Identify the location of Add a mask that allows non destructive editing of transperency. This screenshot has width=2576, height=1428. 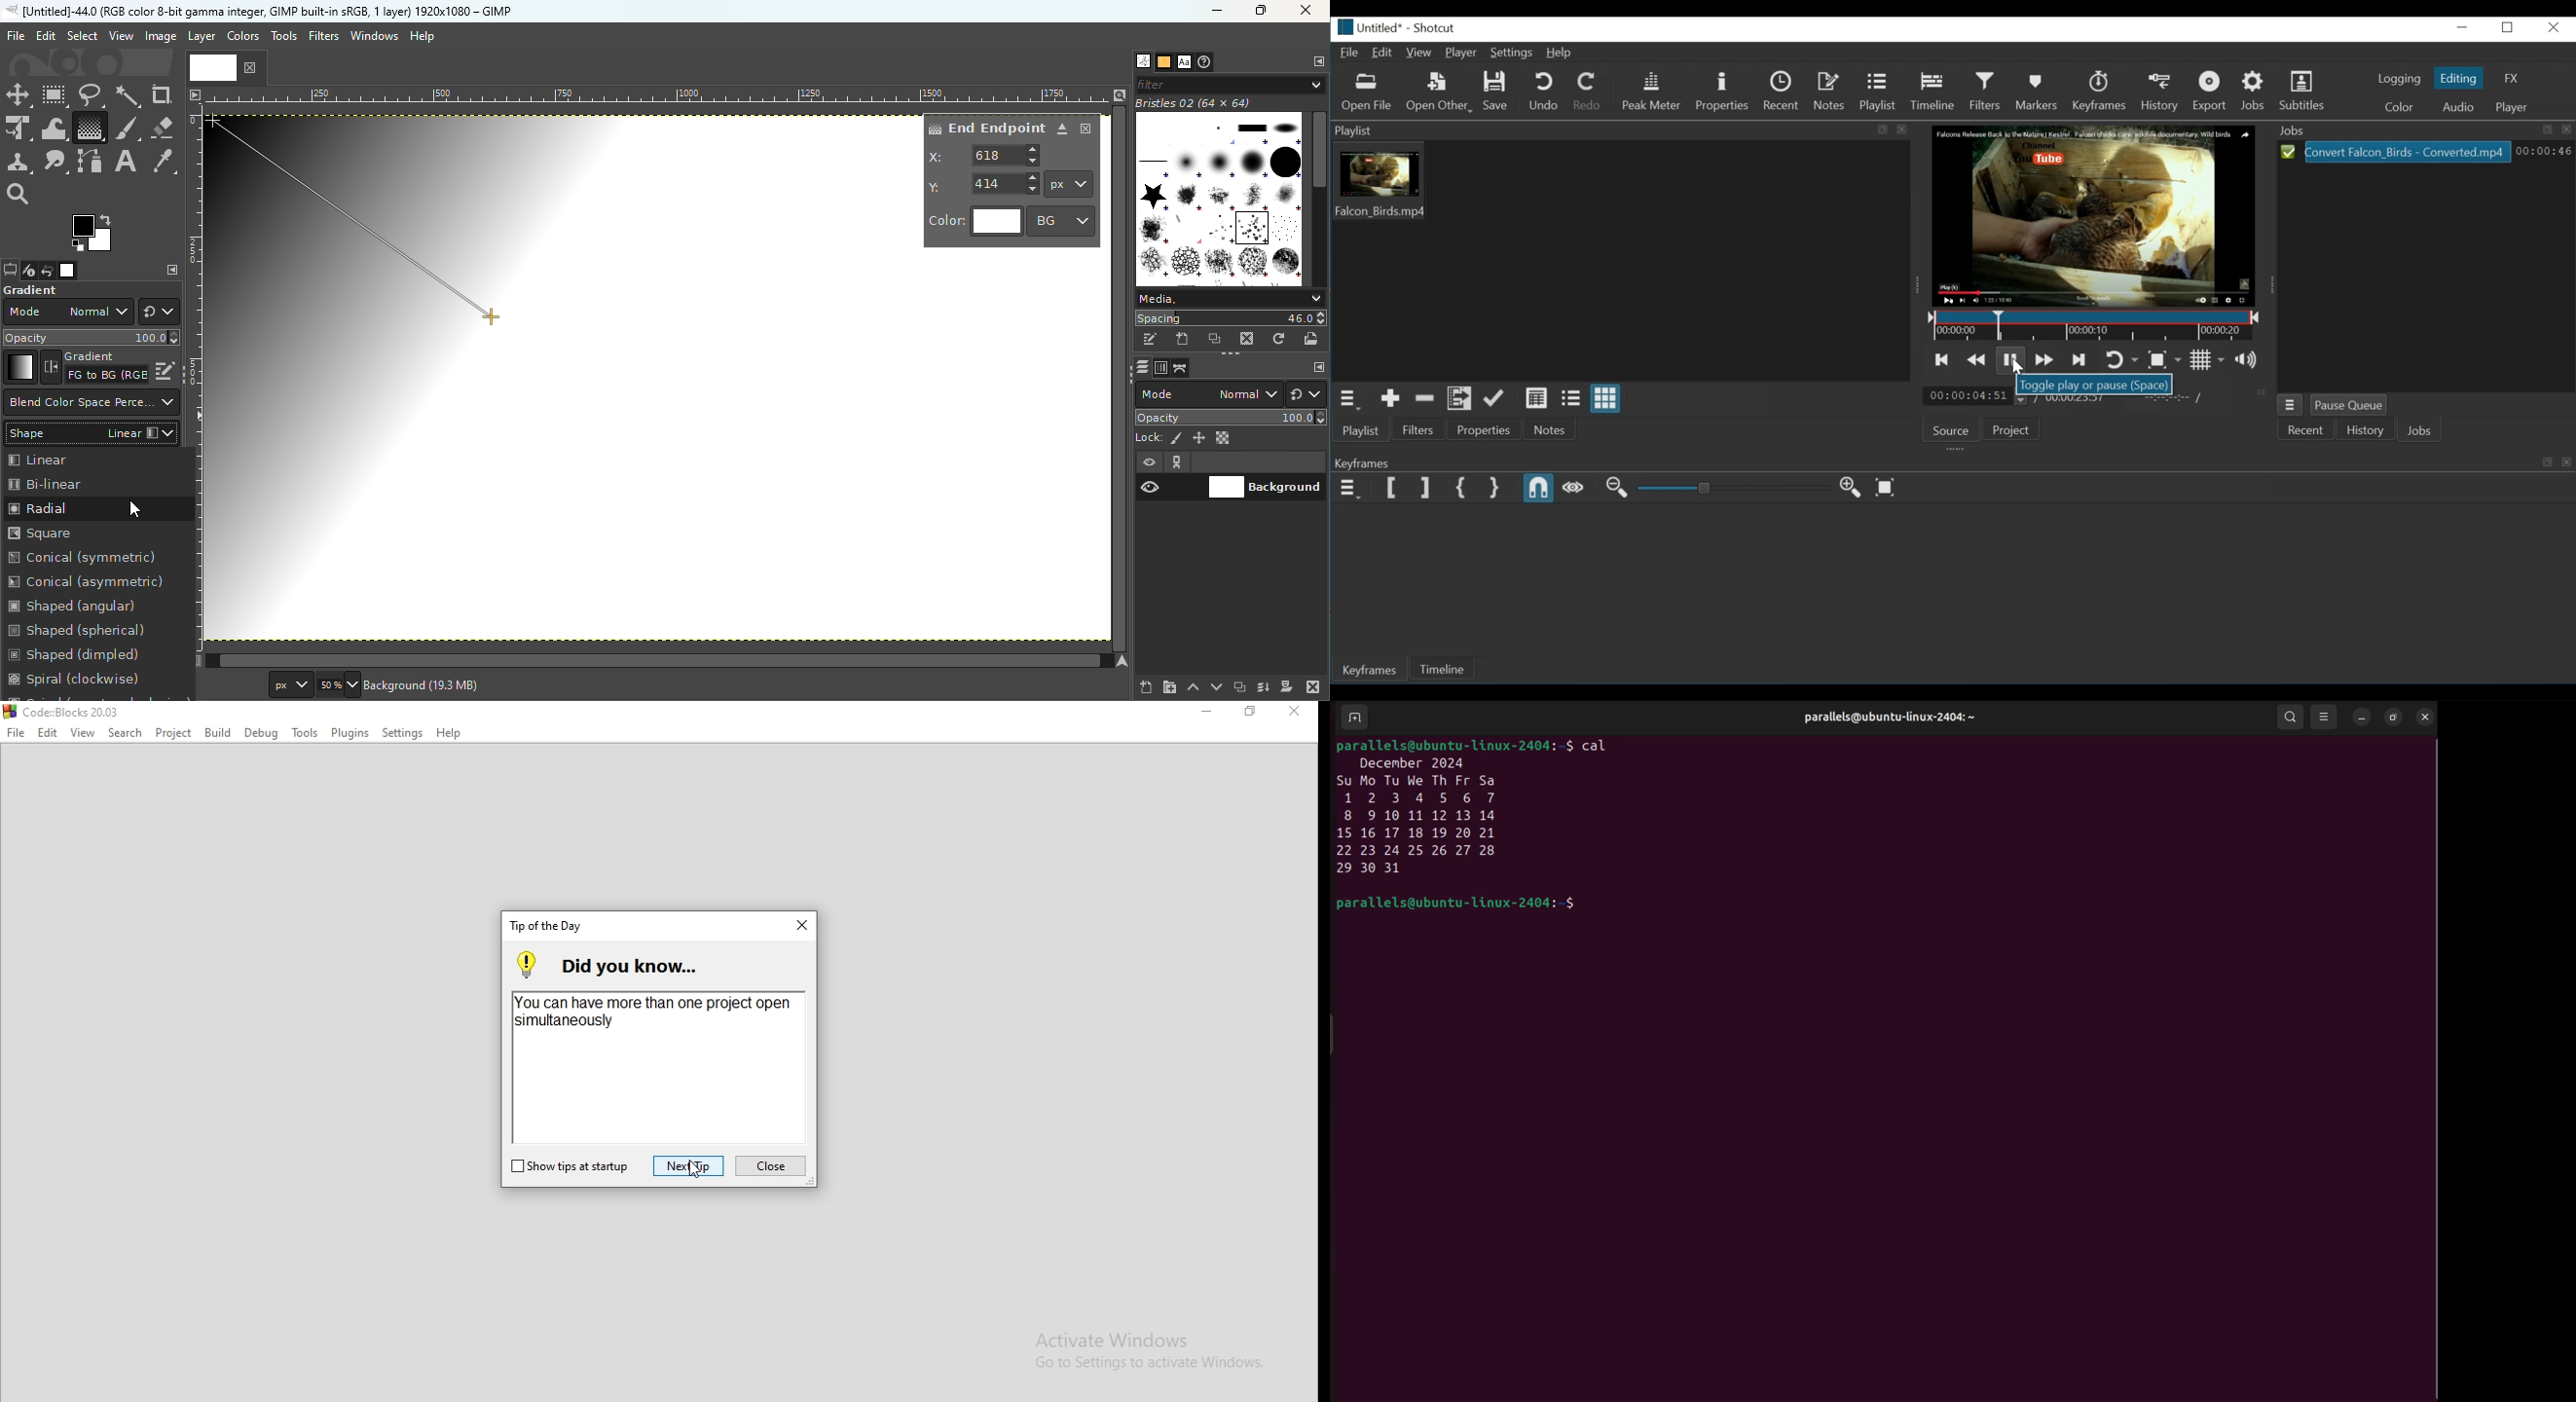
(1287, 686).